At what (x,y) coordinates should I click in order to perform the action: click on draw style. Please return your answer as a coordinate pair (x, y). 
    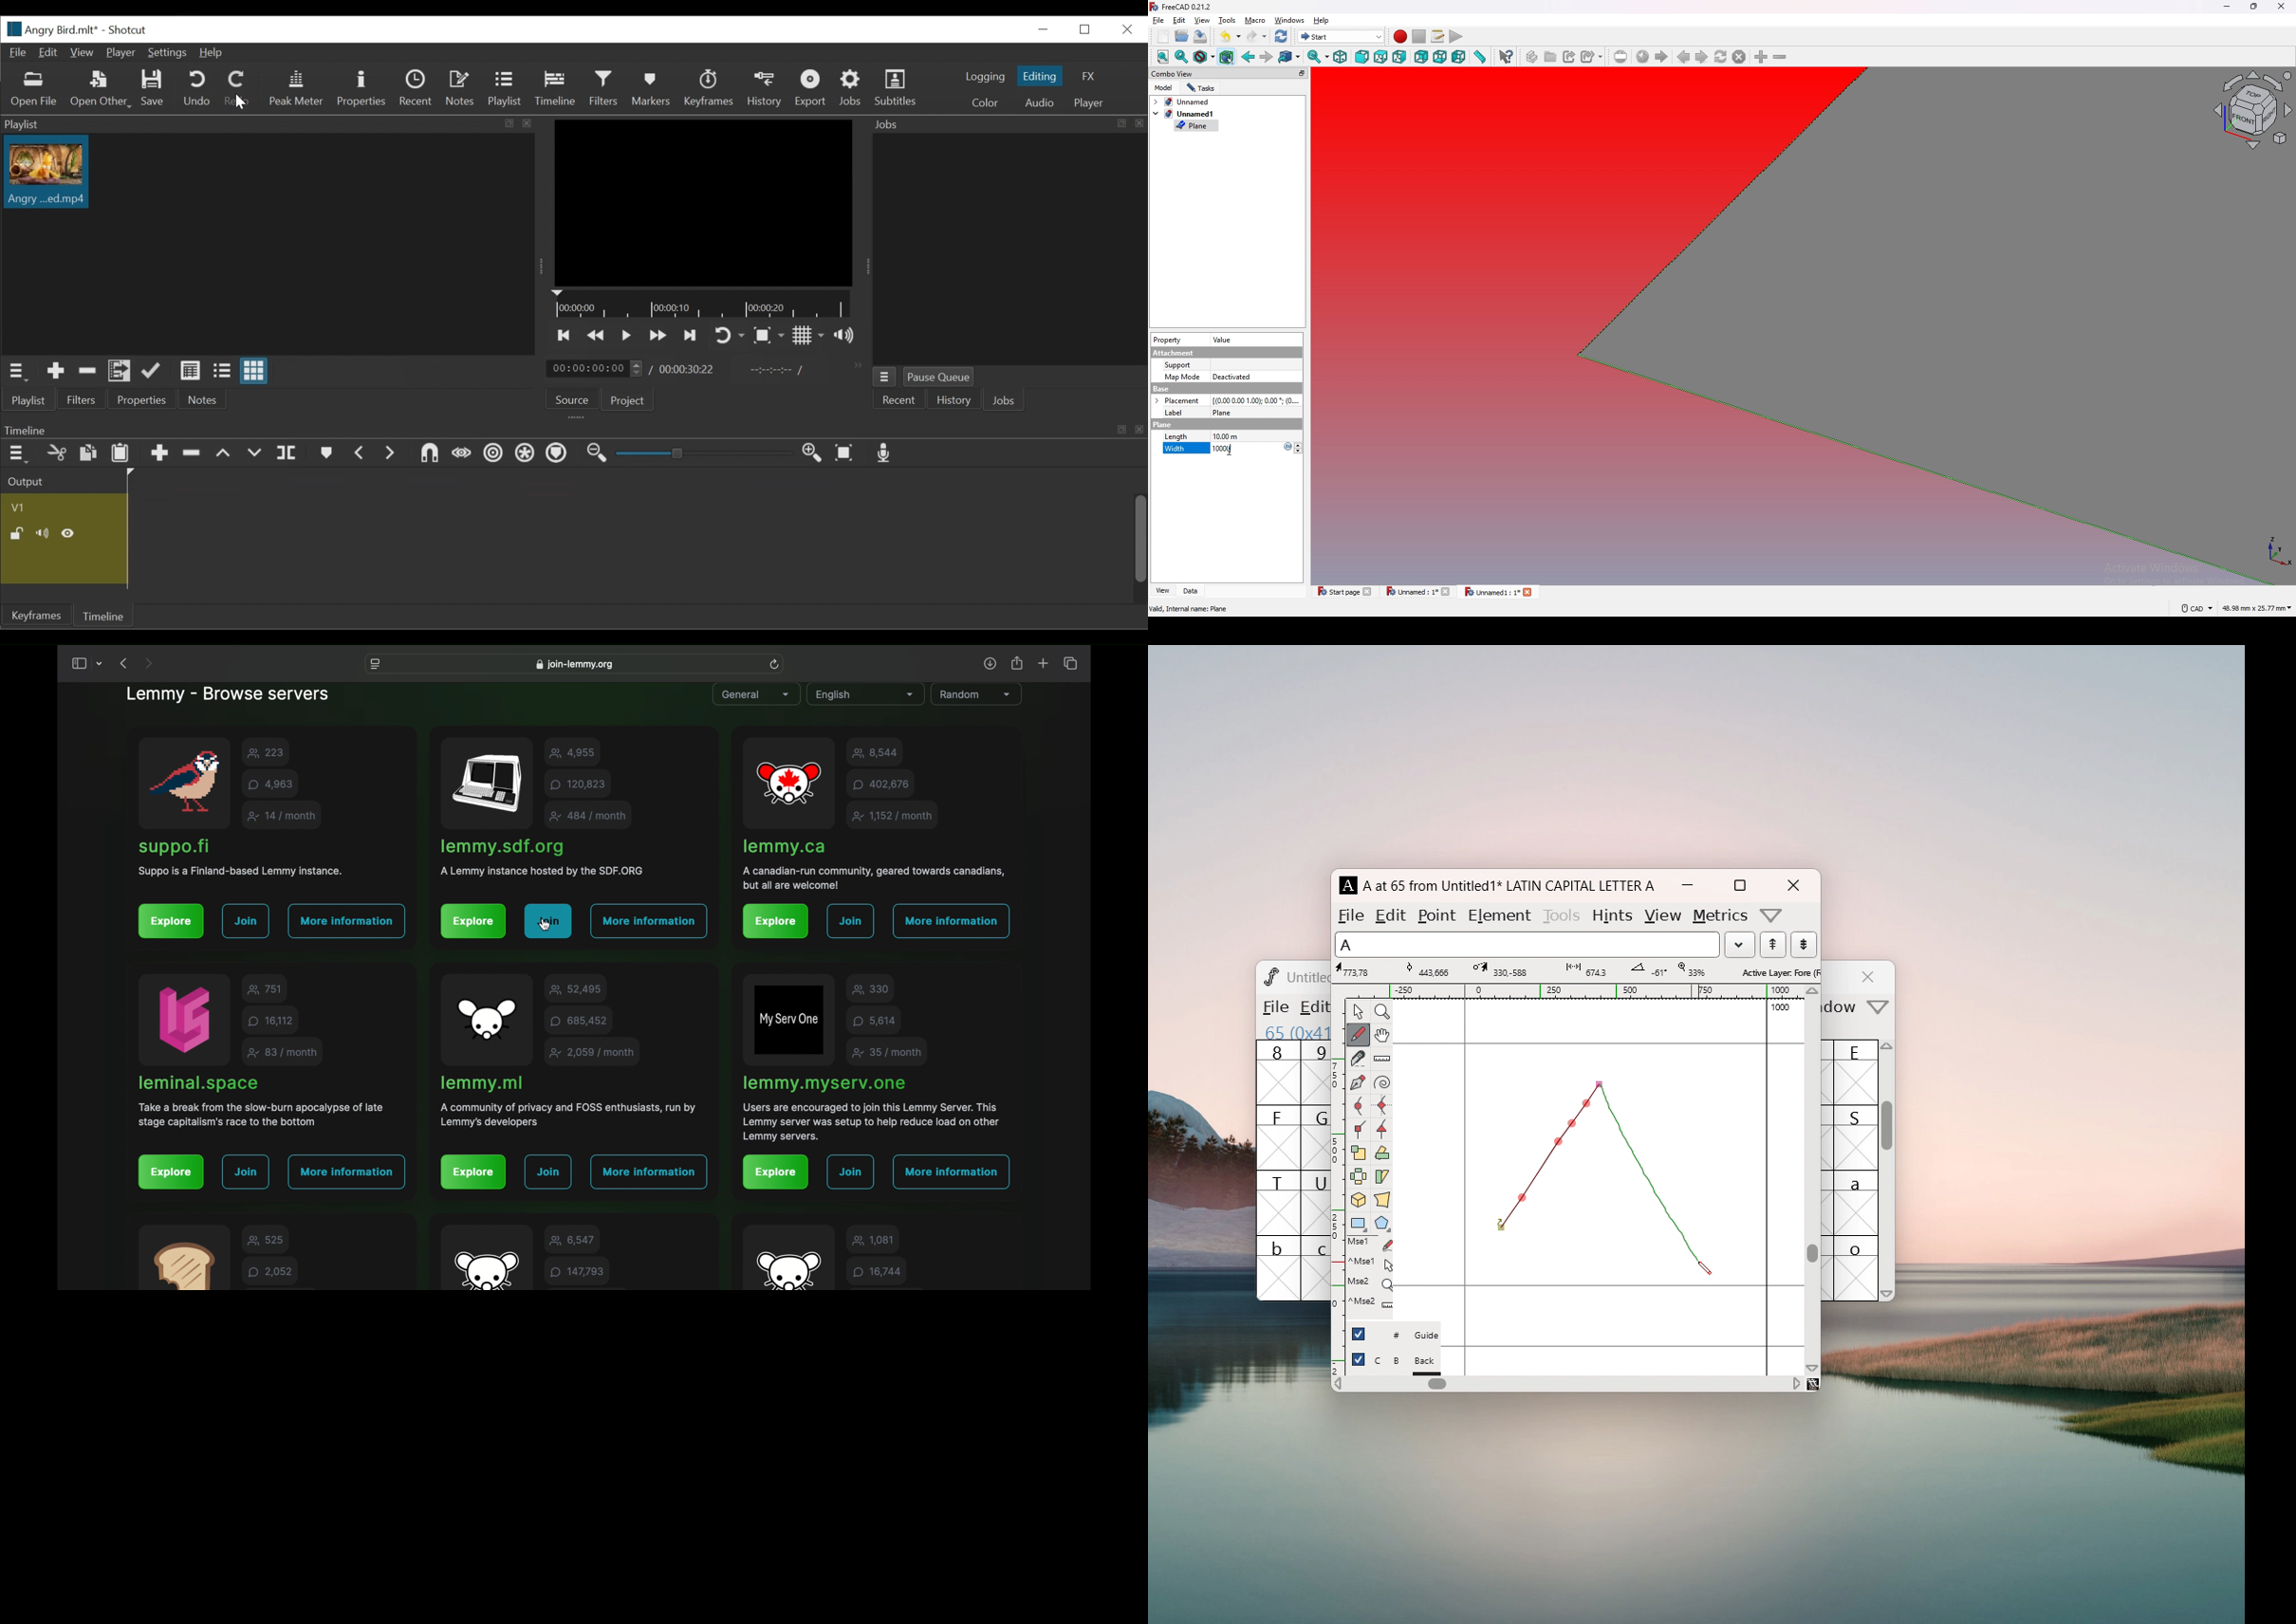
    Looking at the image, I should click on (1204, 57).